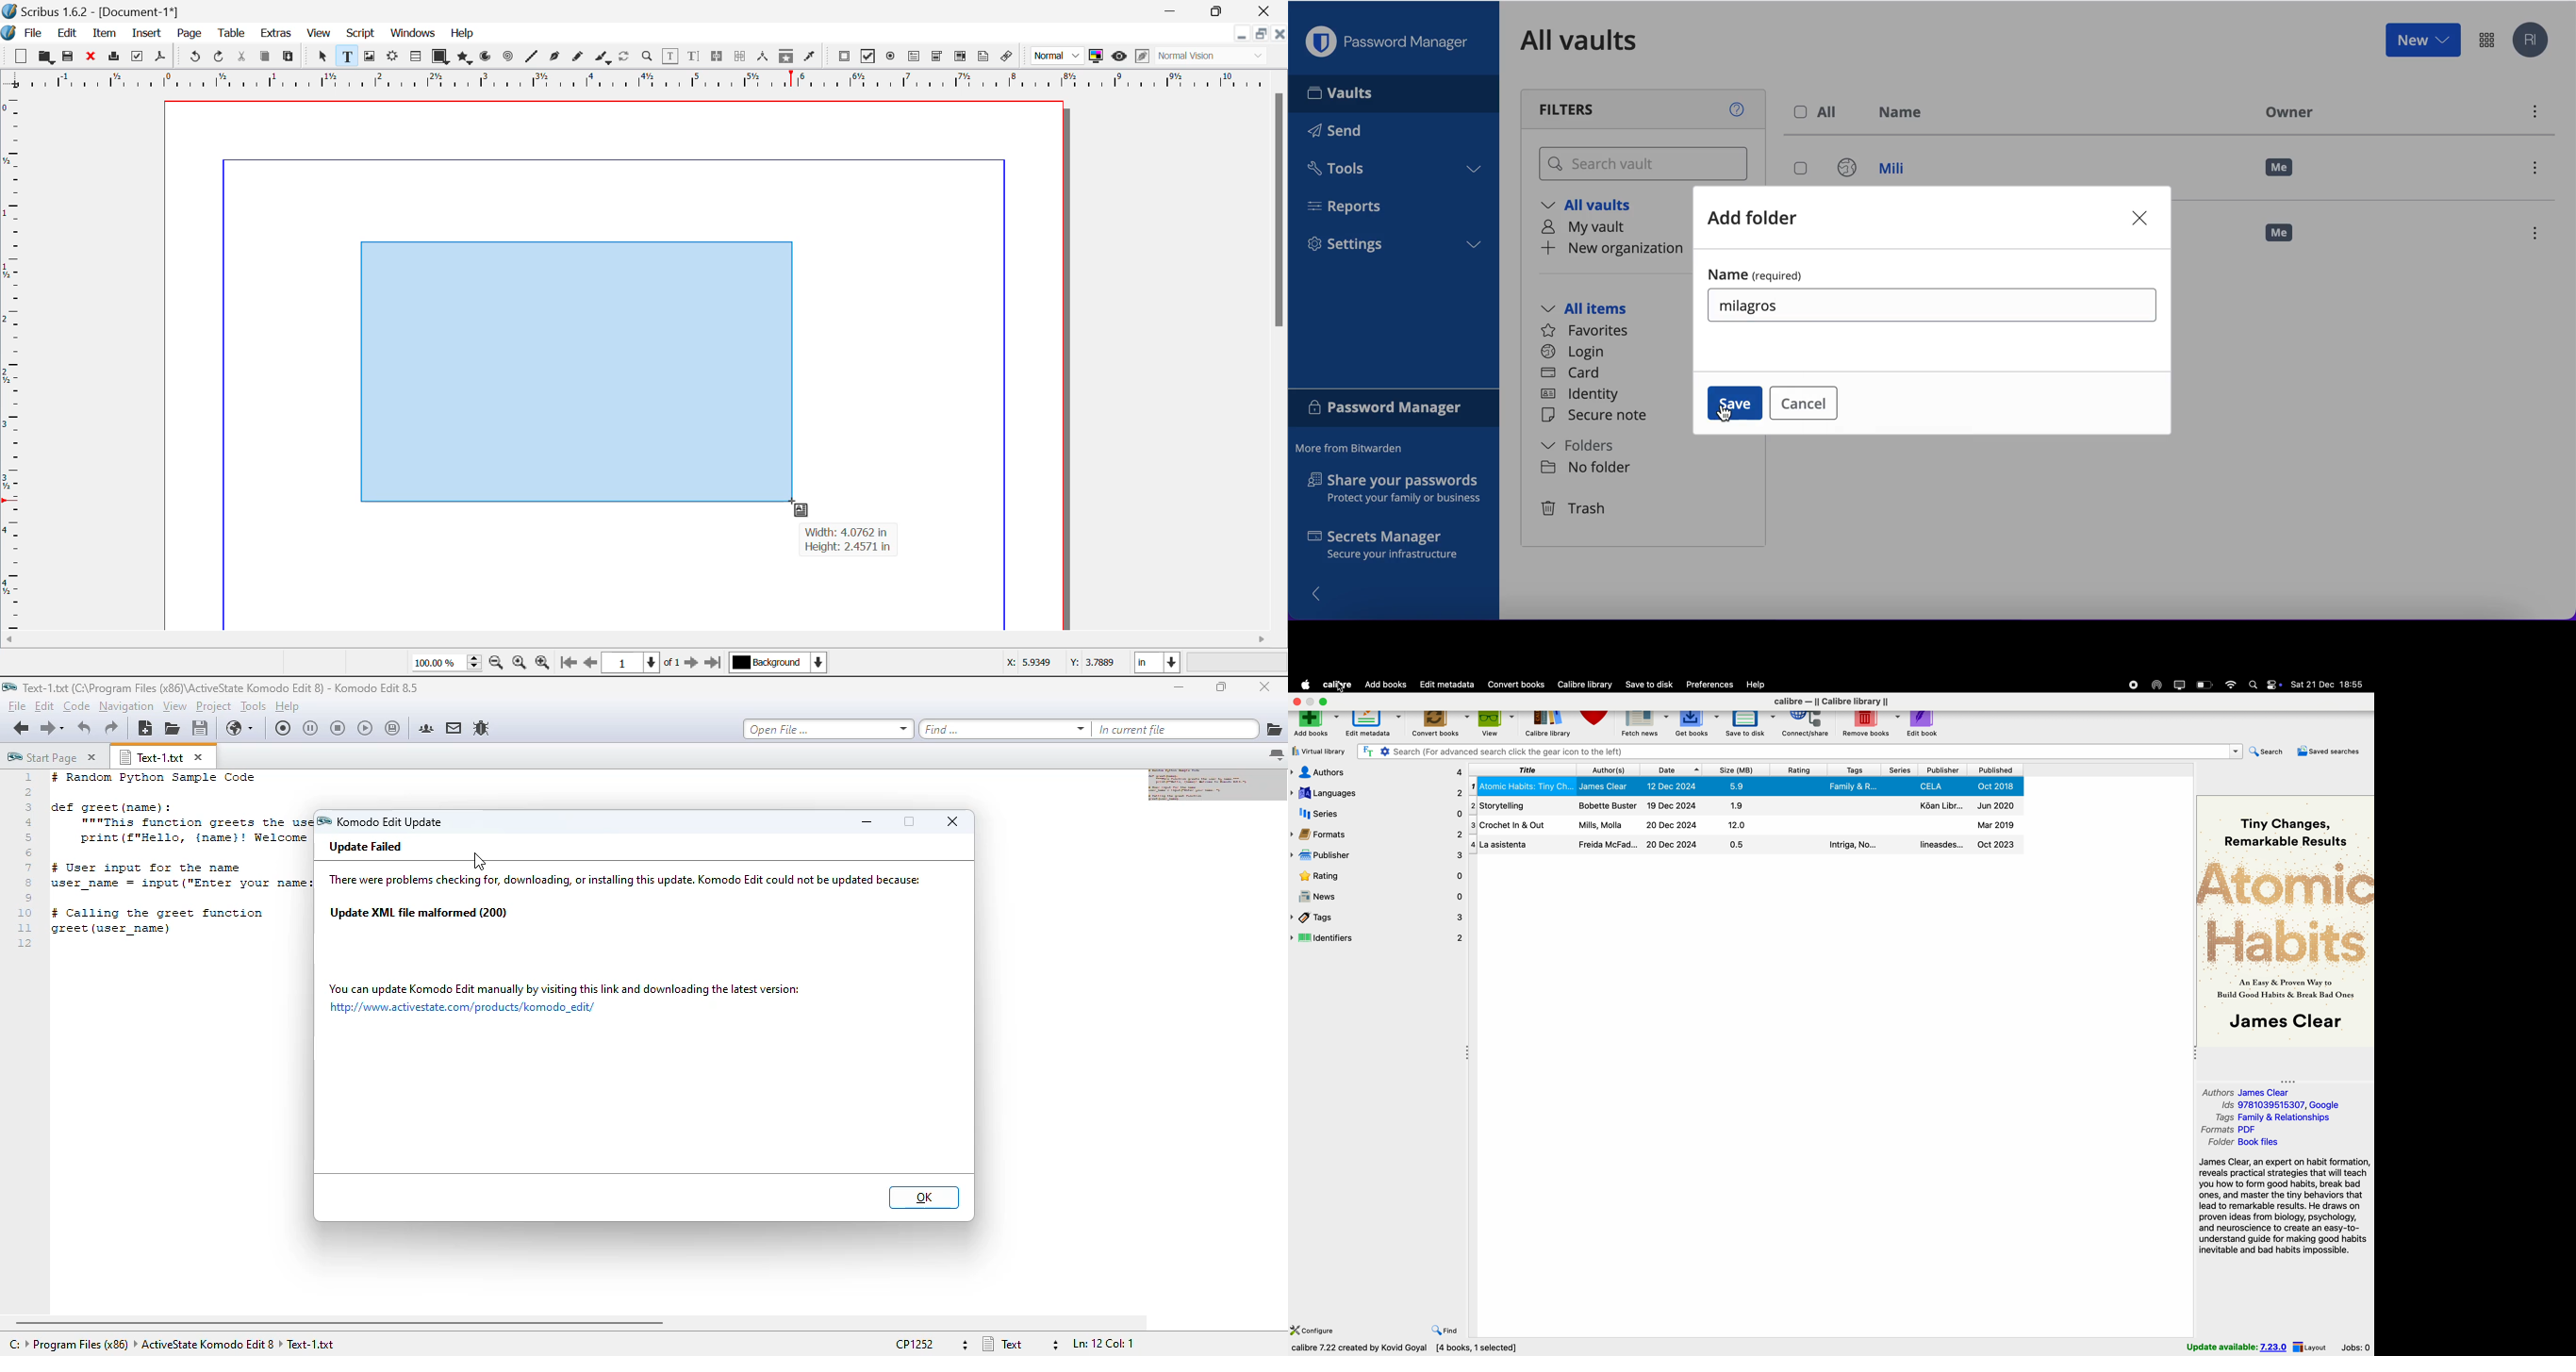 The image size is (2576, 1372). Describe the element at coordinates (289, 57) in the screenshot. I see `Paste` at that location.